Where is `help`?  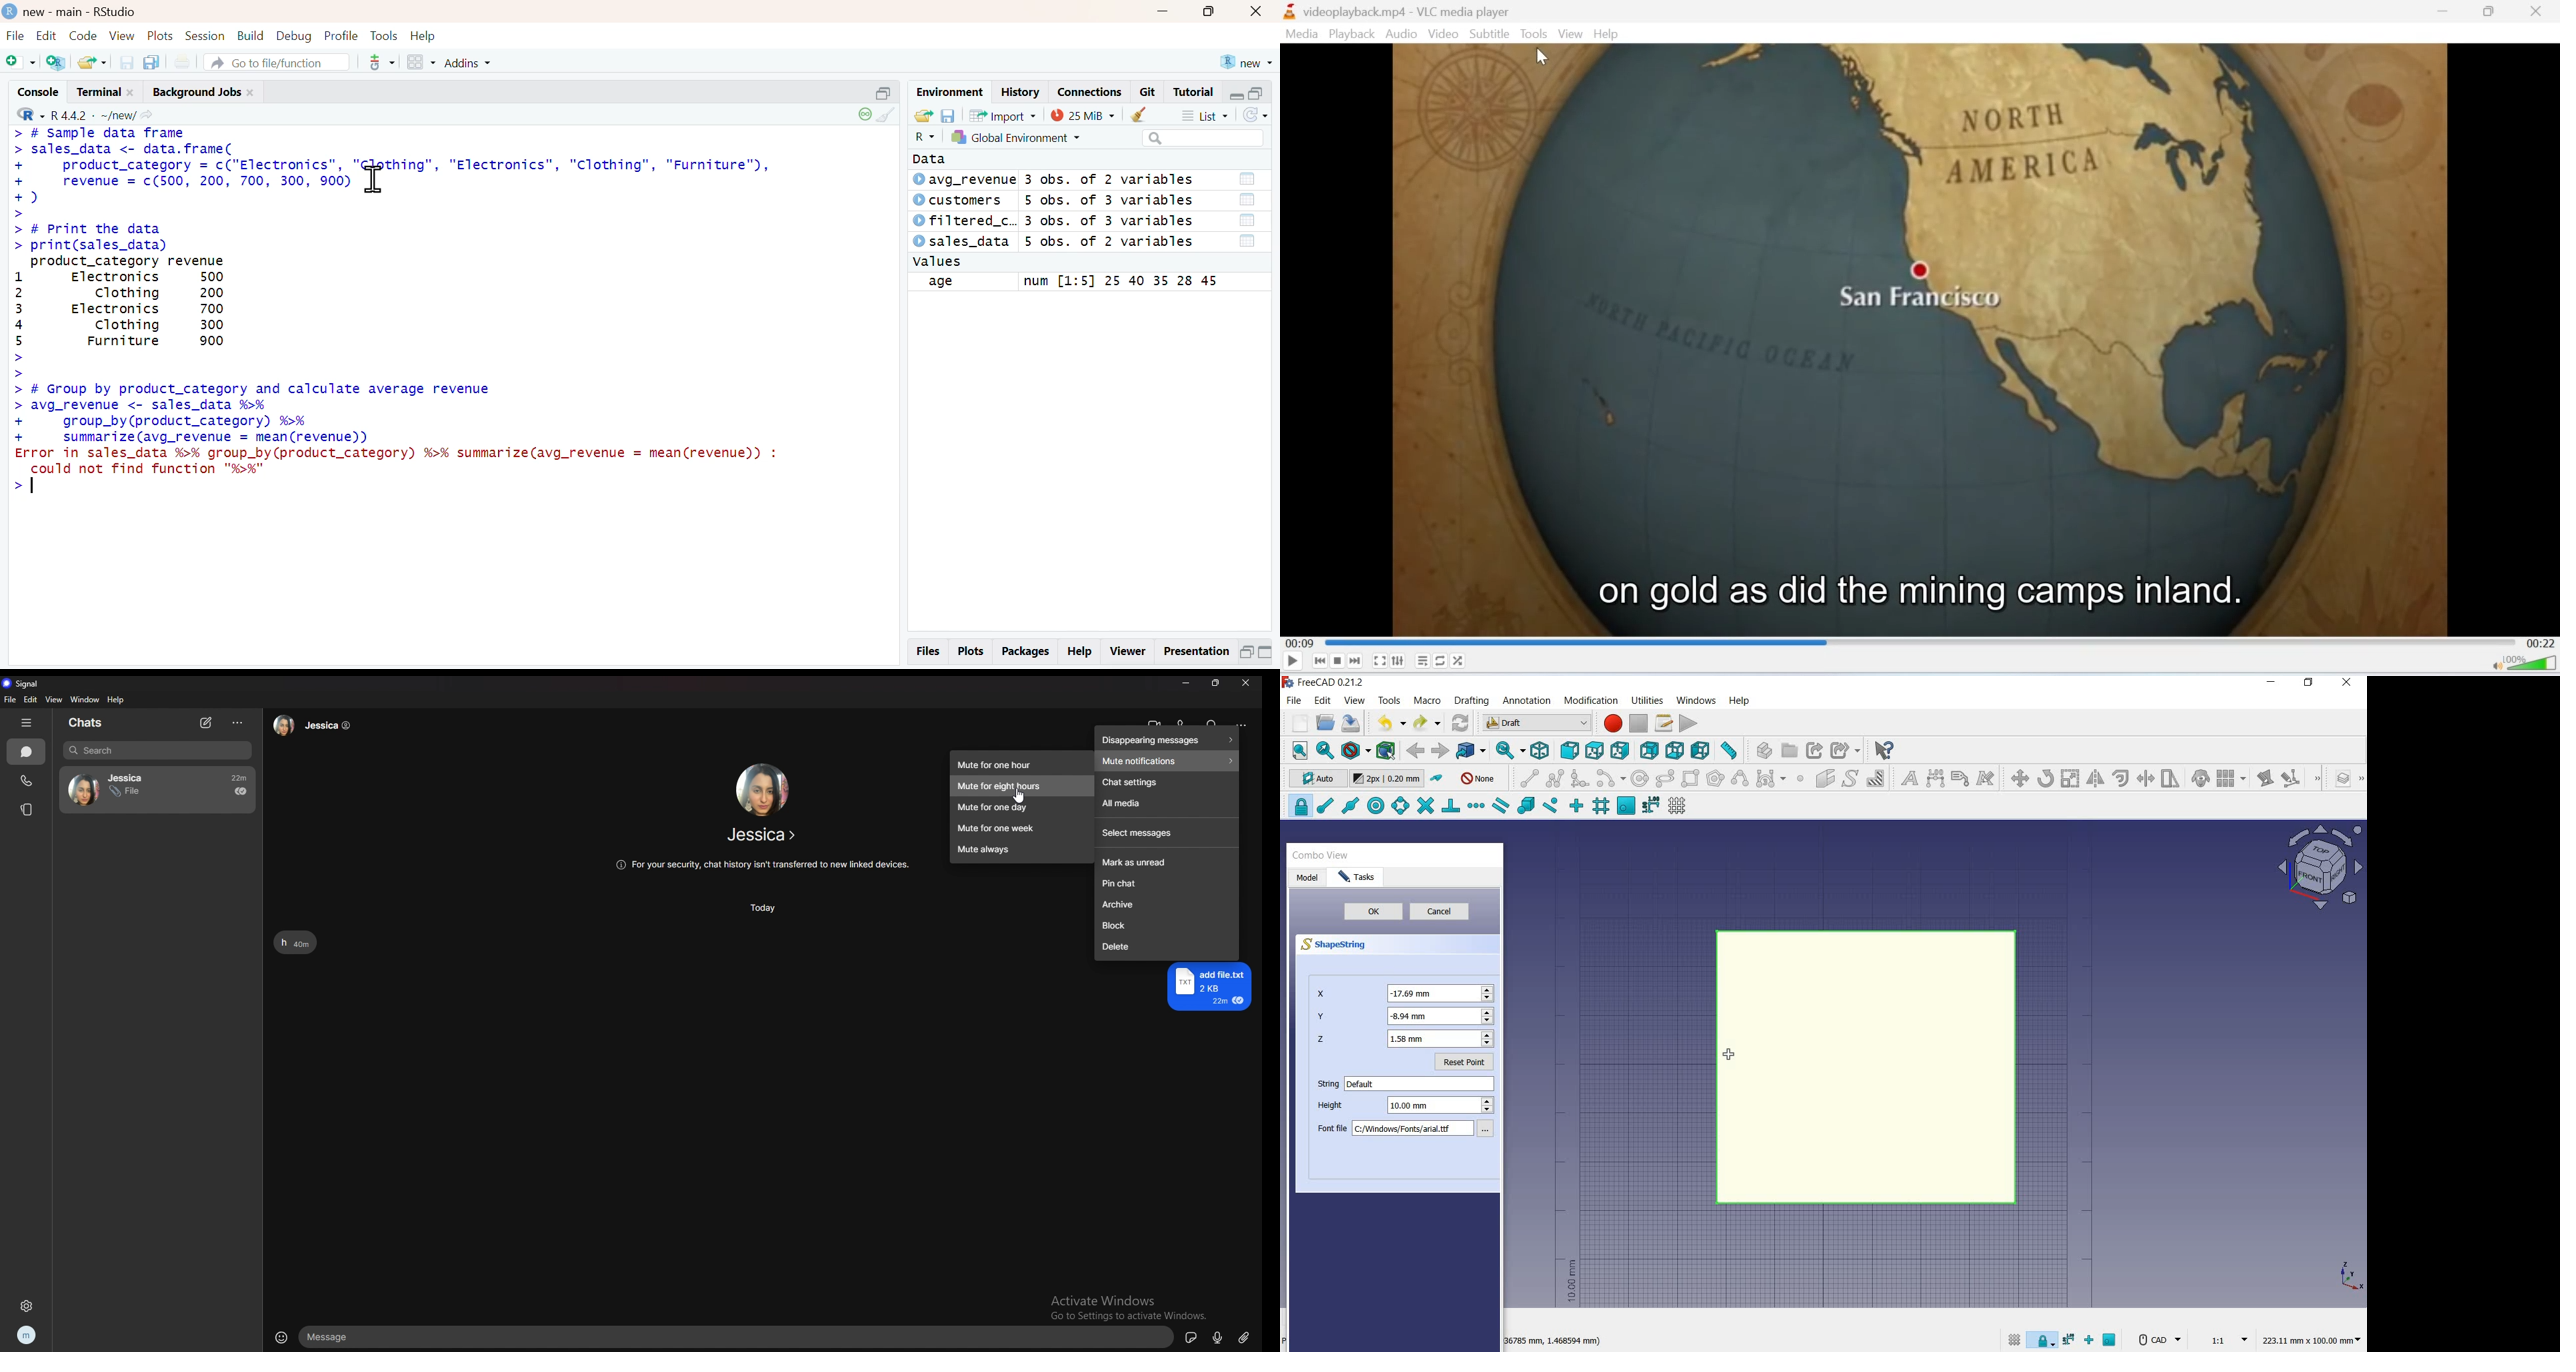 help is located at coordinates (1739, 701).